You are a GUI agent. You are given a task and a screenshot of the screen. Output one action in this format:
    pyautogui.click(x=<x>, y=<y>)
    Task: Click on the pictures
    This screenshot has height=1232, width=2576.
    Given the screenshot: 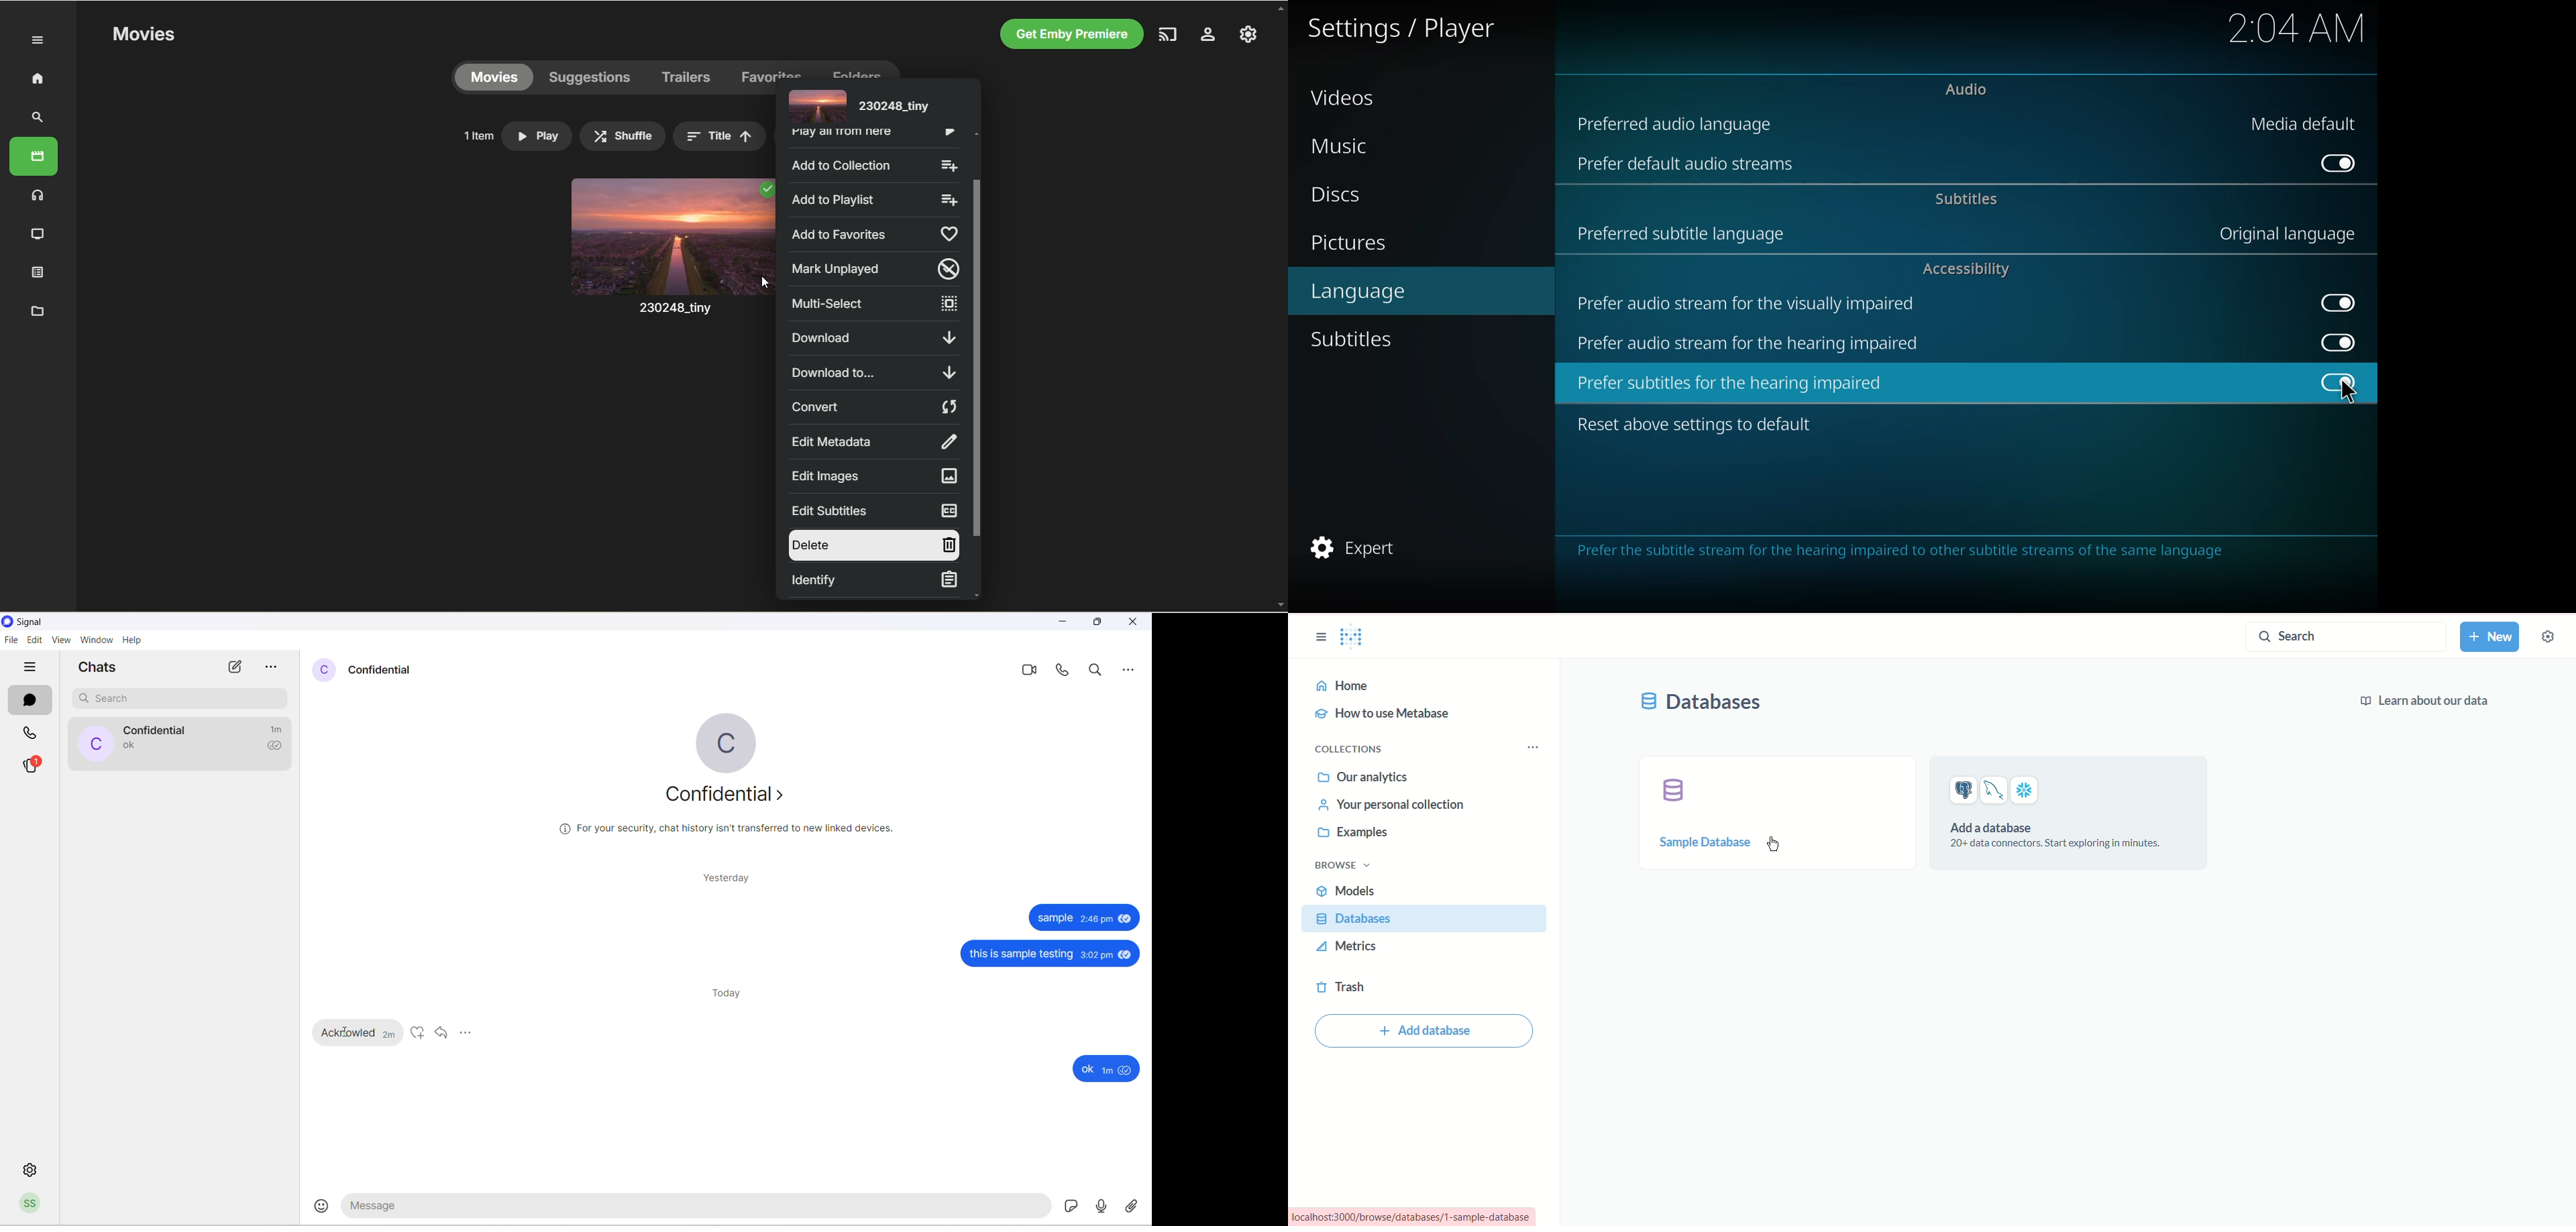 What is the action you would take?
    pyautogui.click(x=1350, y=242)
    